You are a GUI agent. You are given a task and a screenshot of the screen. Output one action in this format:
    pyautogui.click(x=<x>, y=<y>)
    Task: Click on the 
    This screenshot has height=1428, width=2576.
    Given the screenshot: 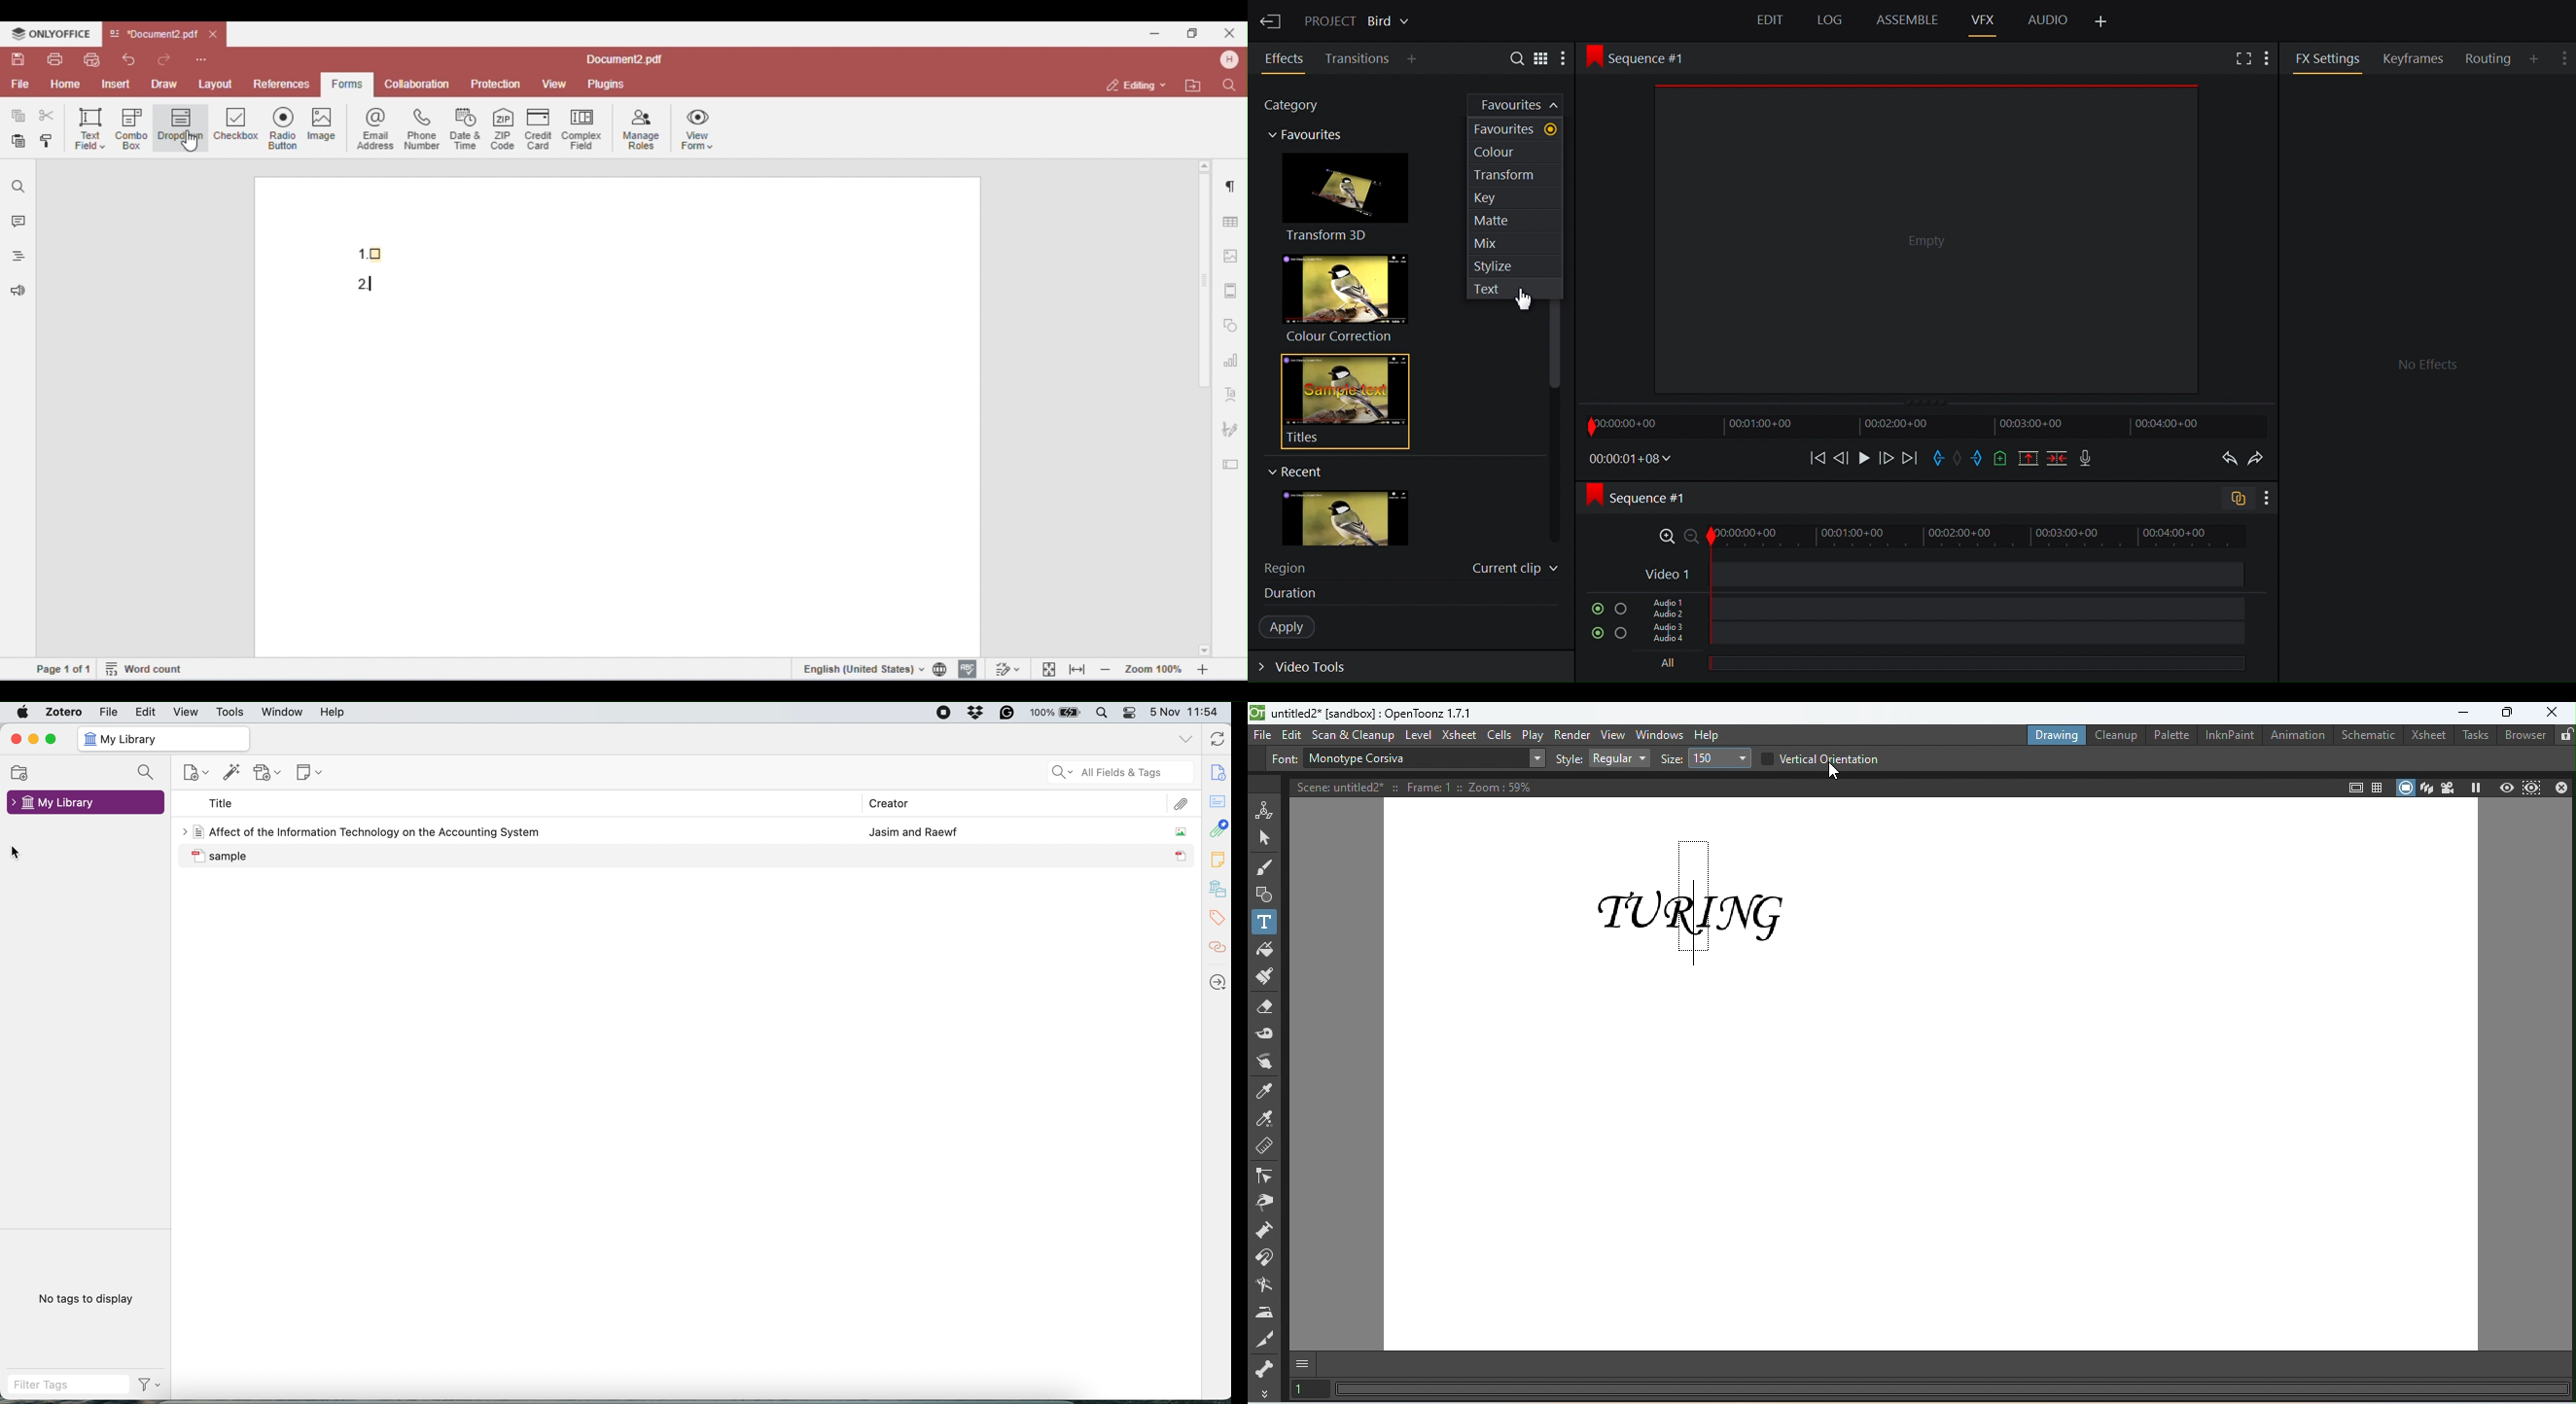 What is the action you would take?
    pyautogui.click(x=1295, y=594)
    